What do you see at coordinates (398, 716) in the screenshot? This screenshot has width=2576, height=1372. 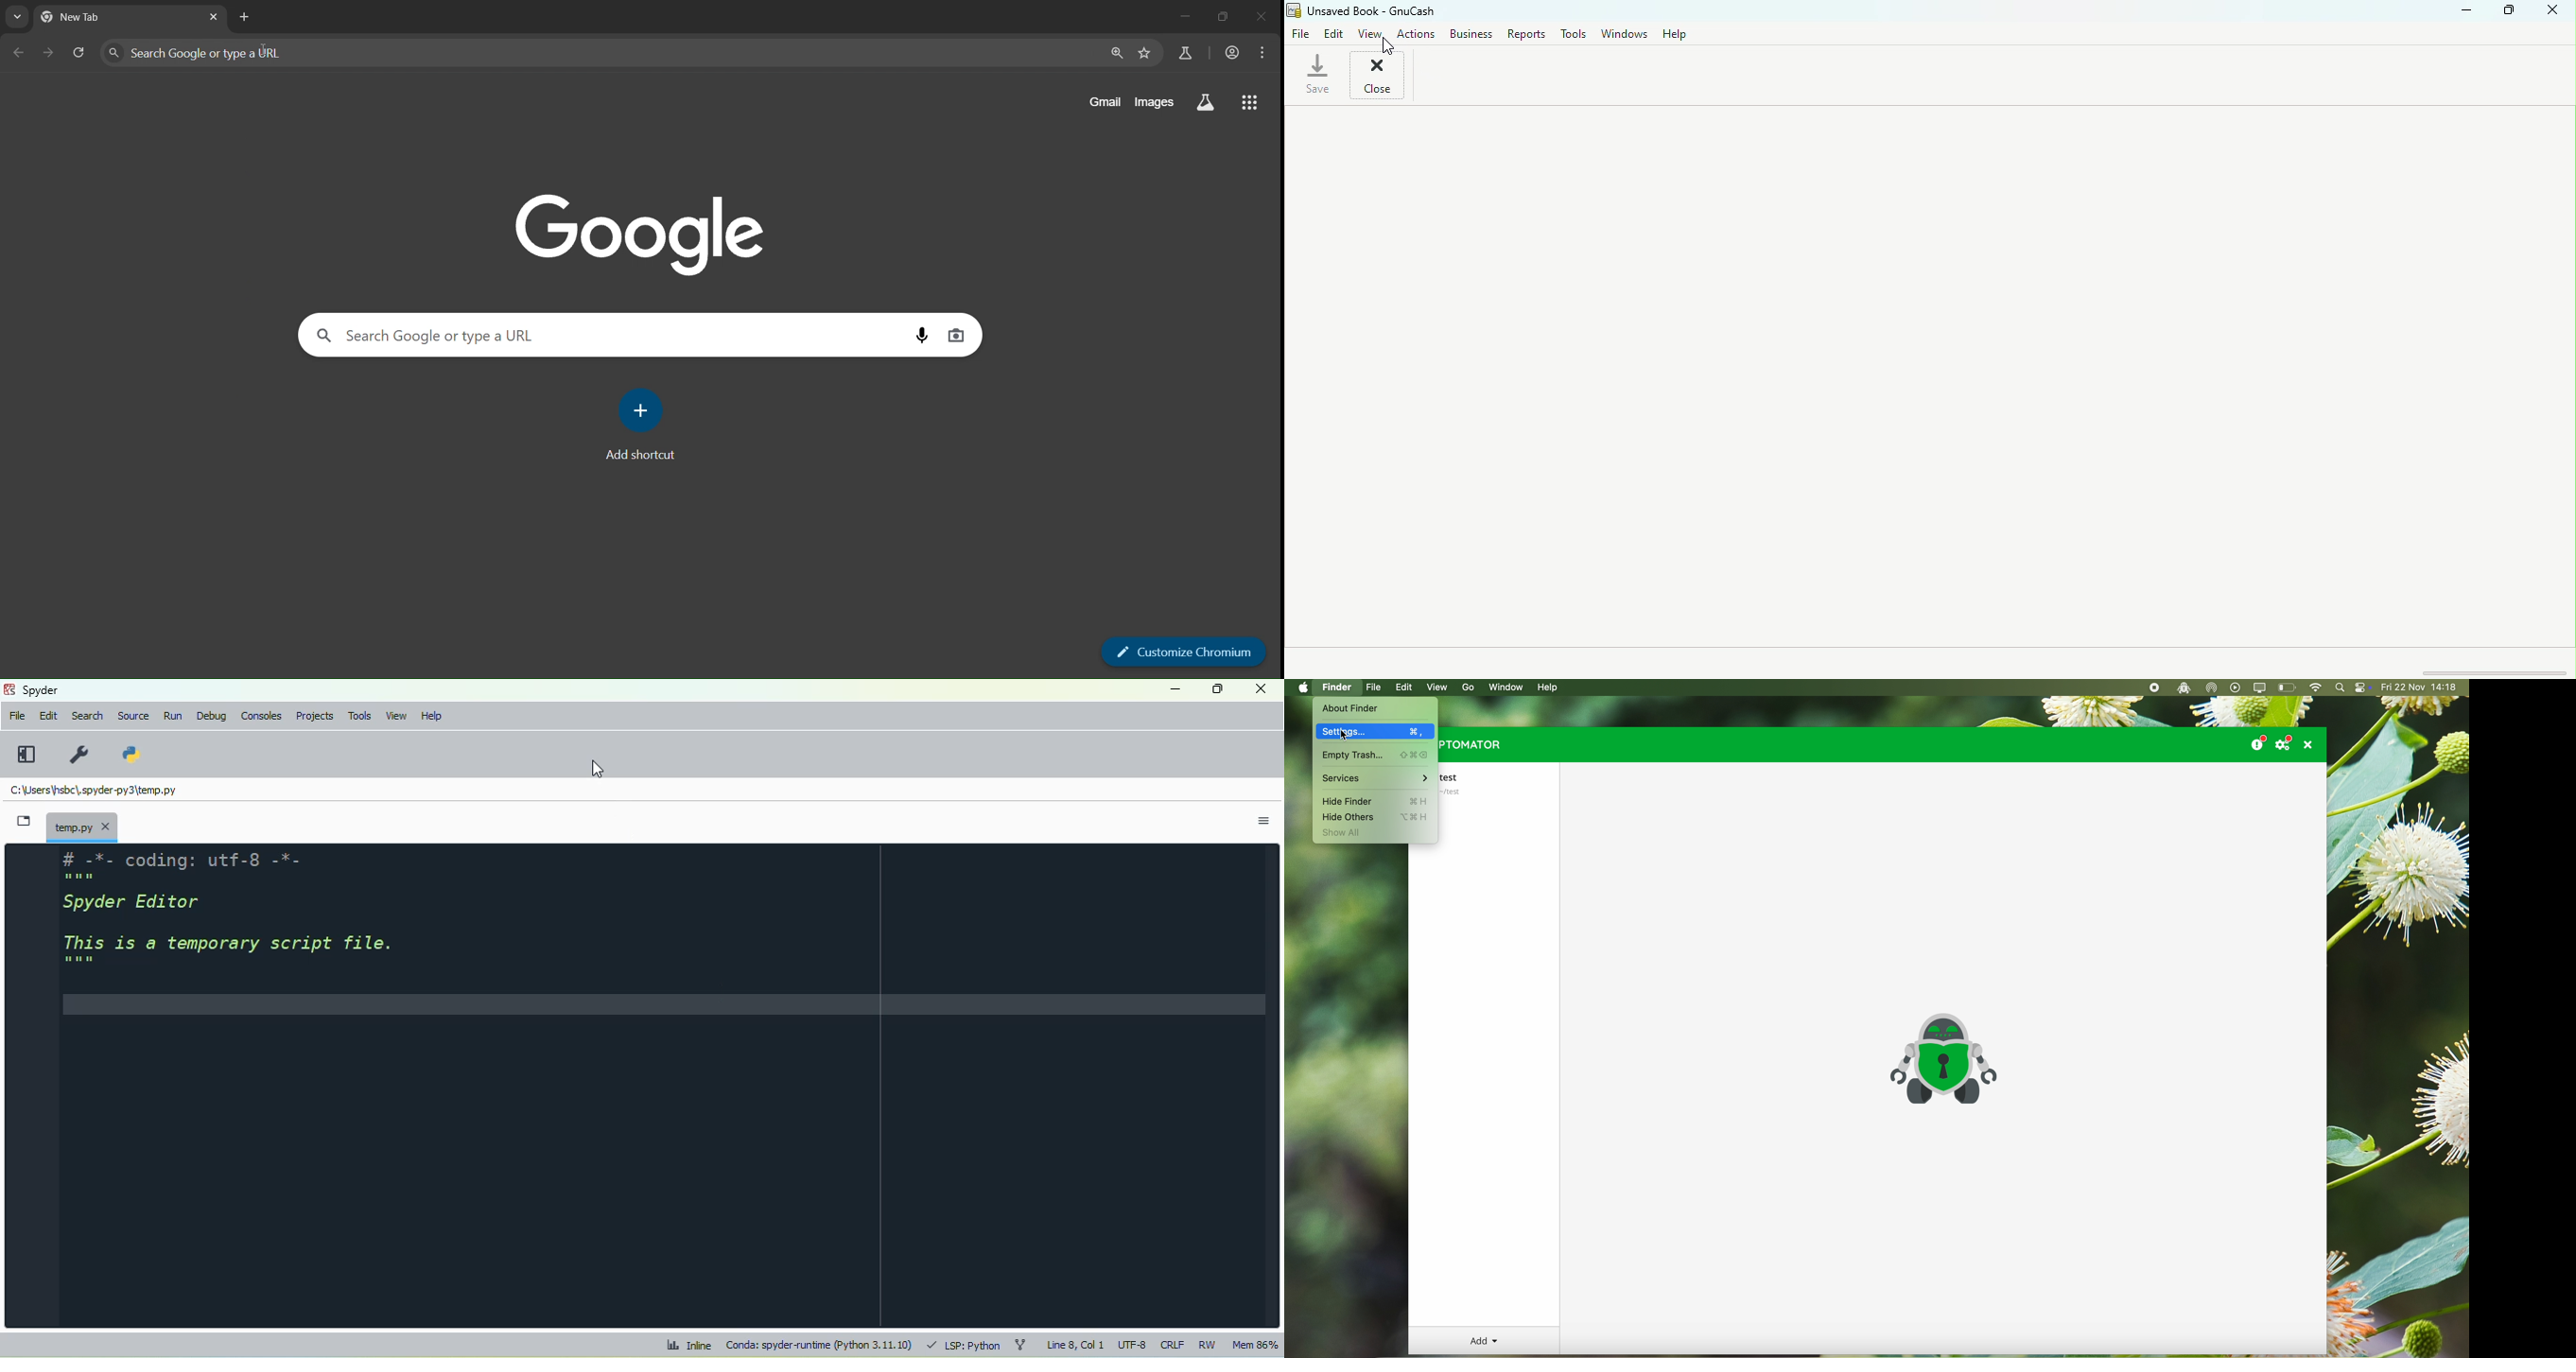 I see `view` at bounding box center [398, 716].